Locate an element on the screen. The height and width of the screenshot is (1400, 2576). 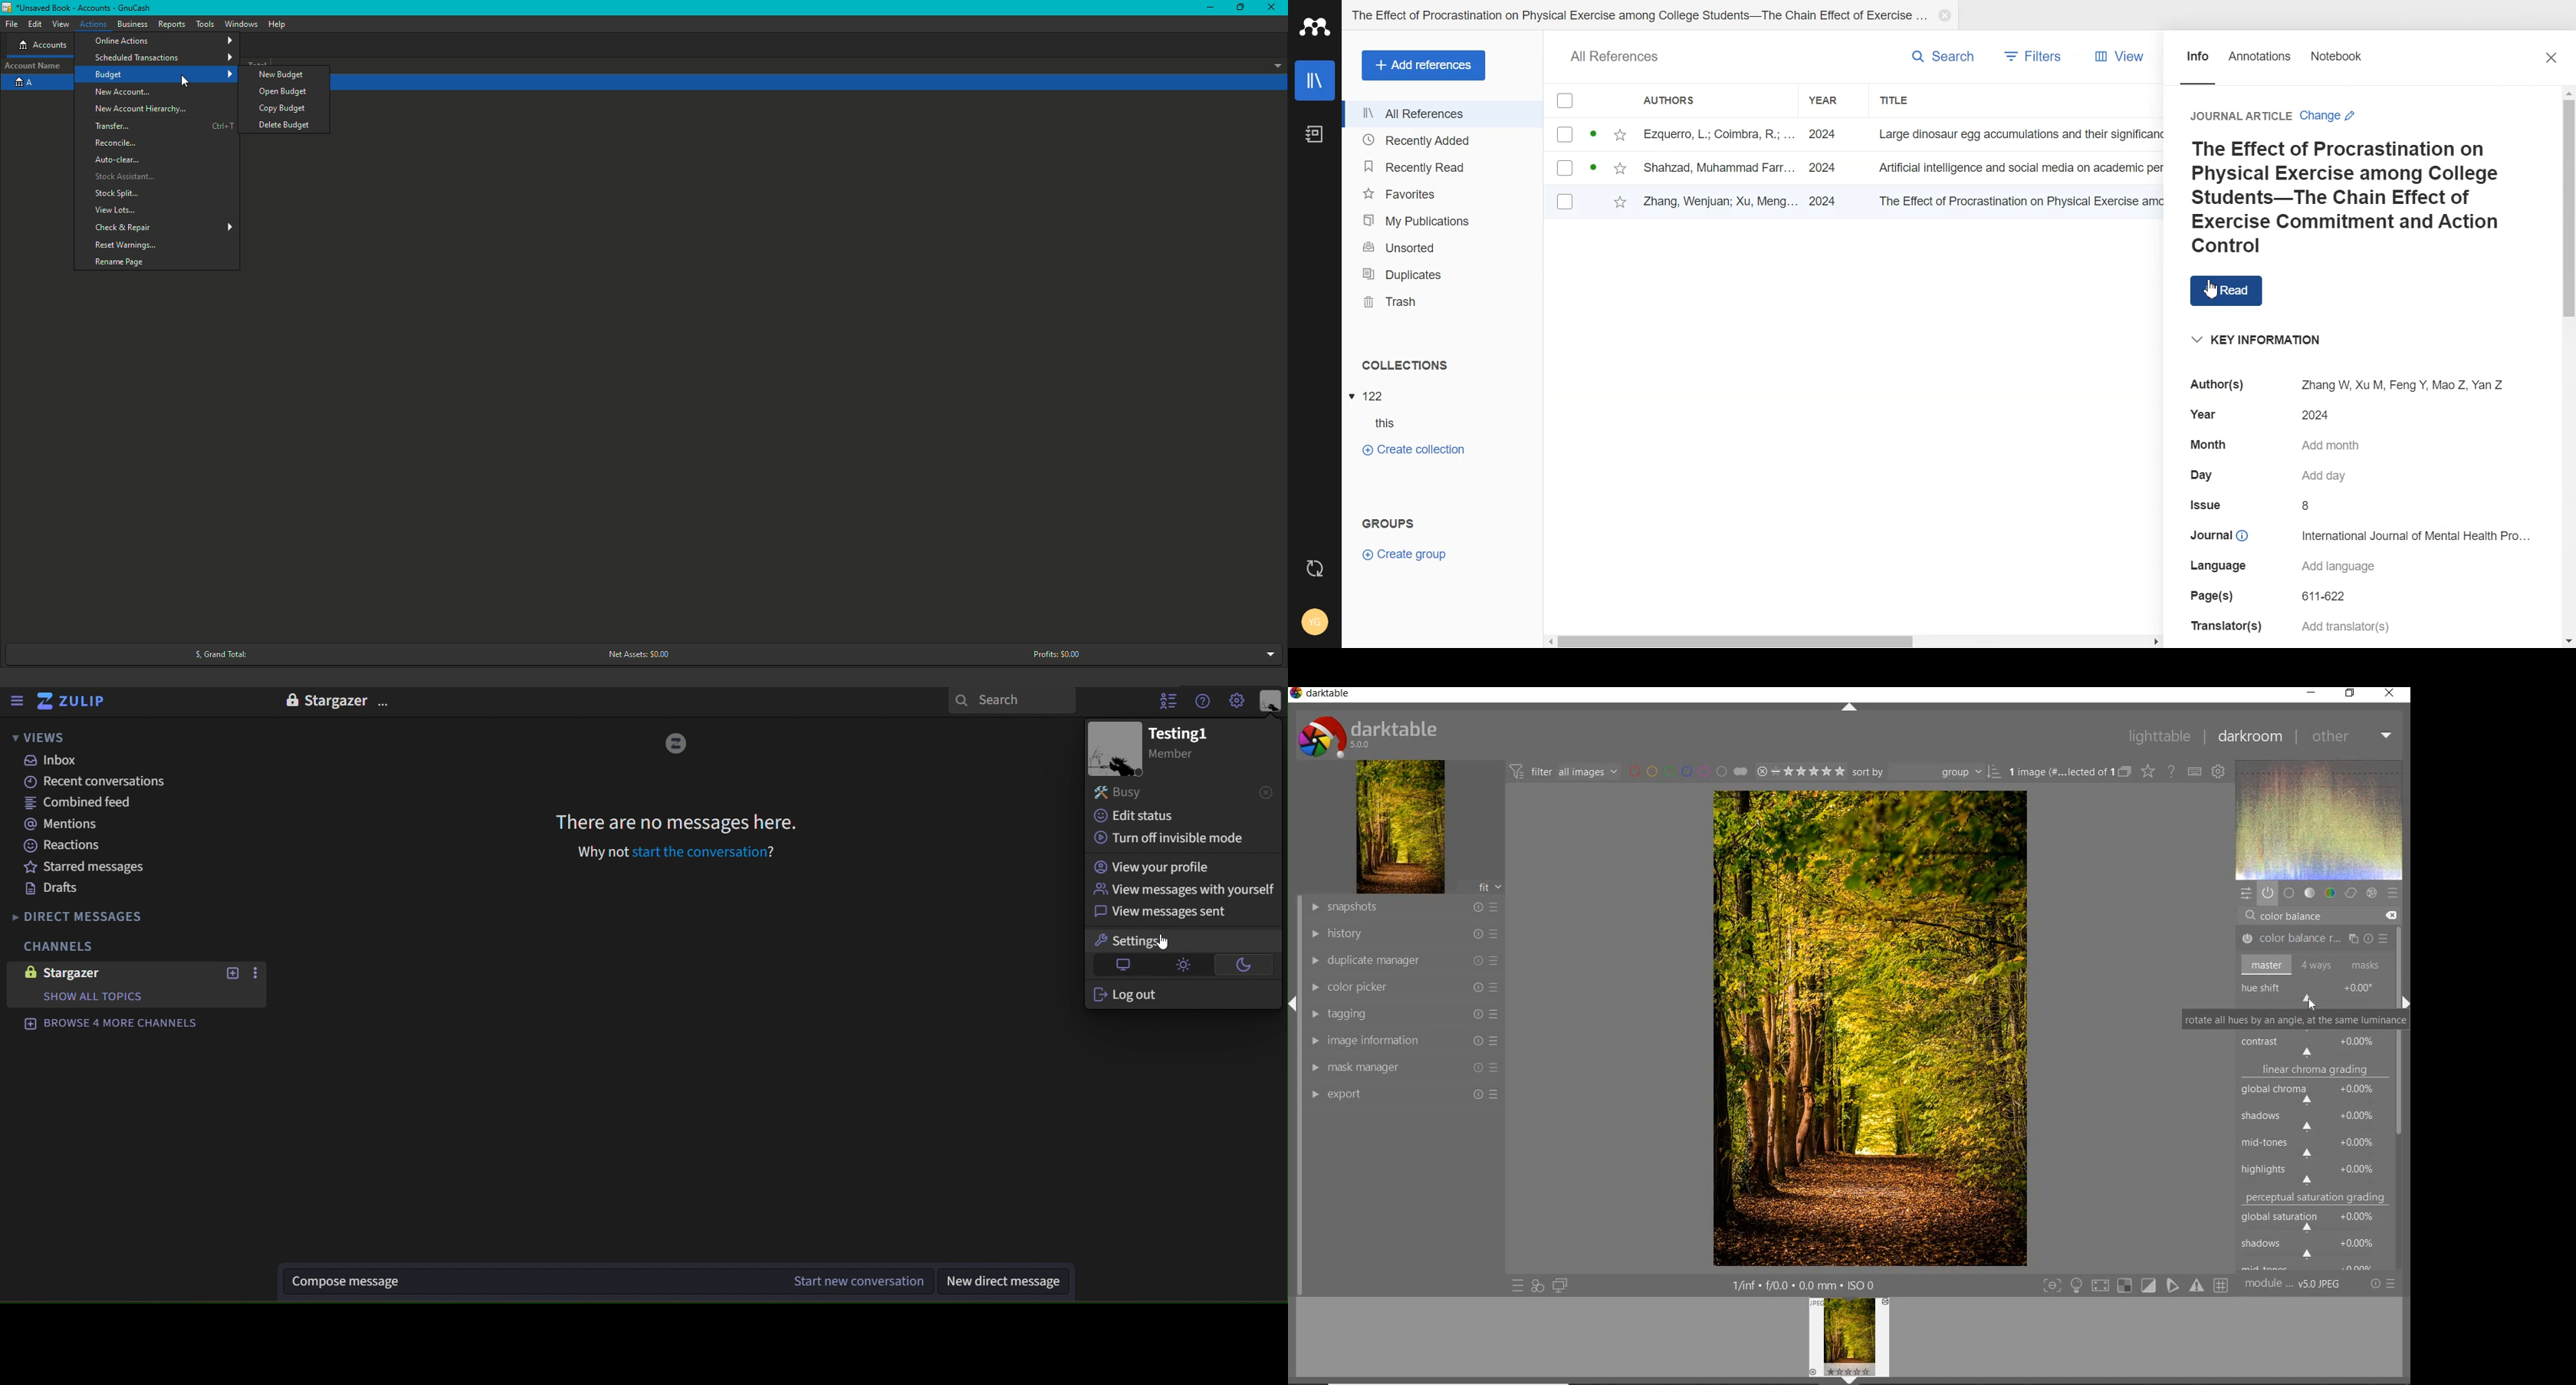
Shahzad, Muhammad Farr... is located at coordinates (1718, 166).